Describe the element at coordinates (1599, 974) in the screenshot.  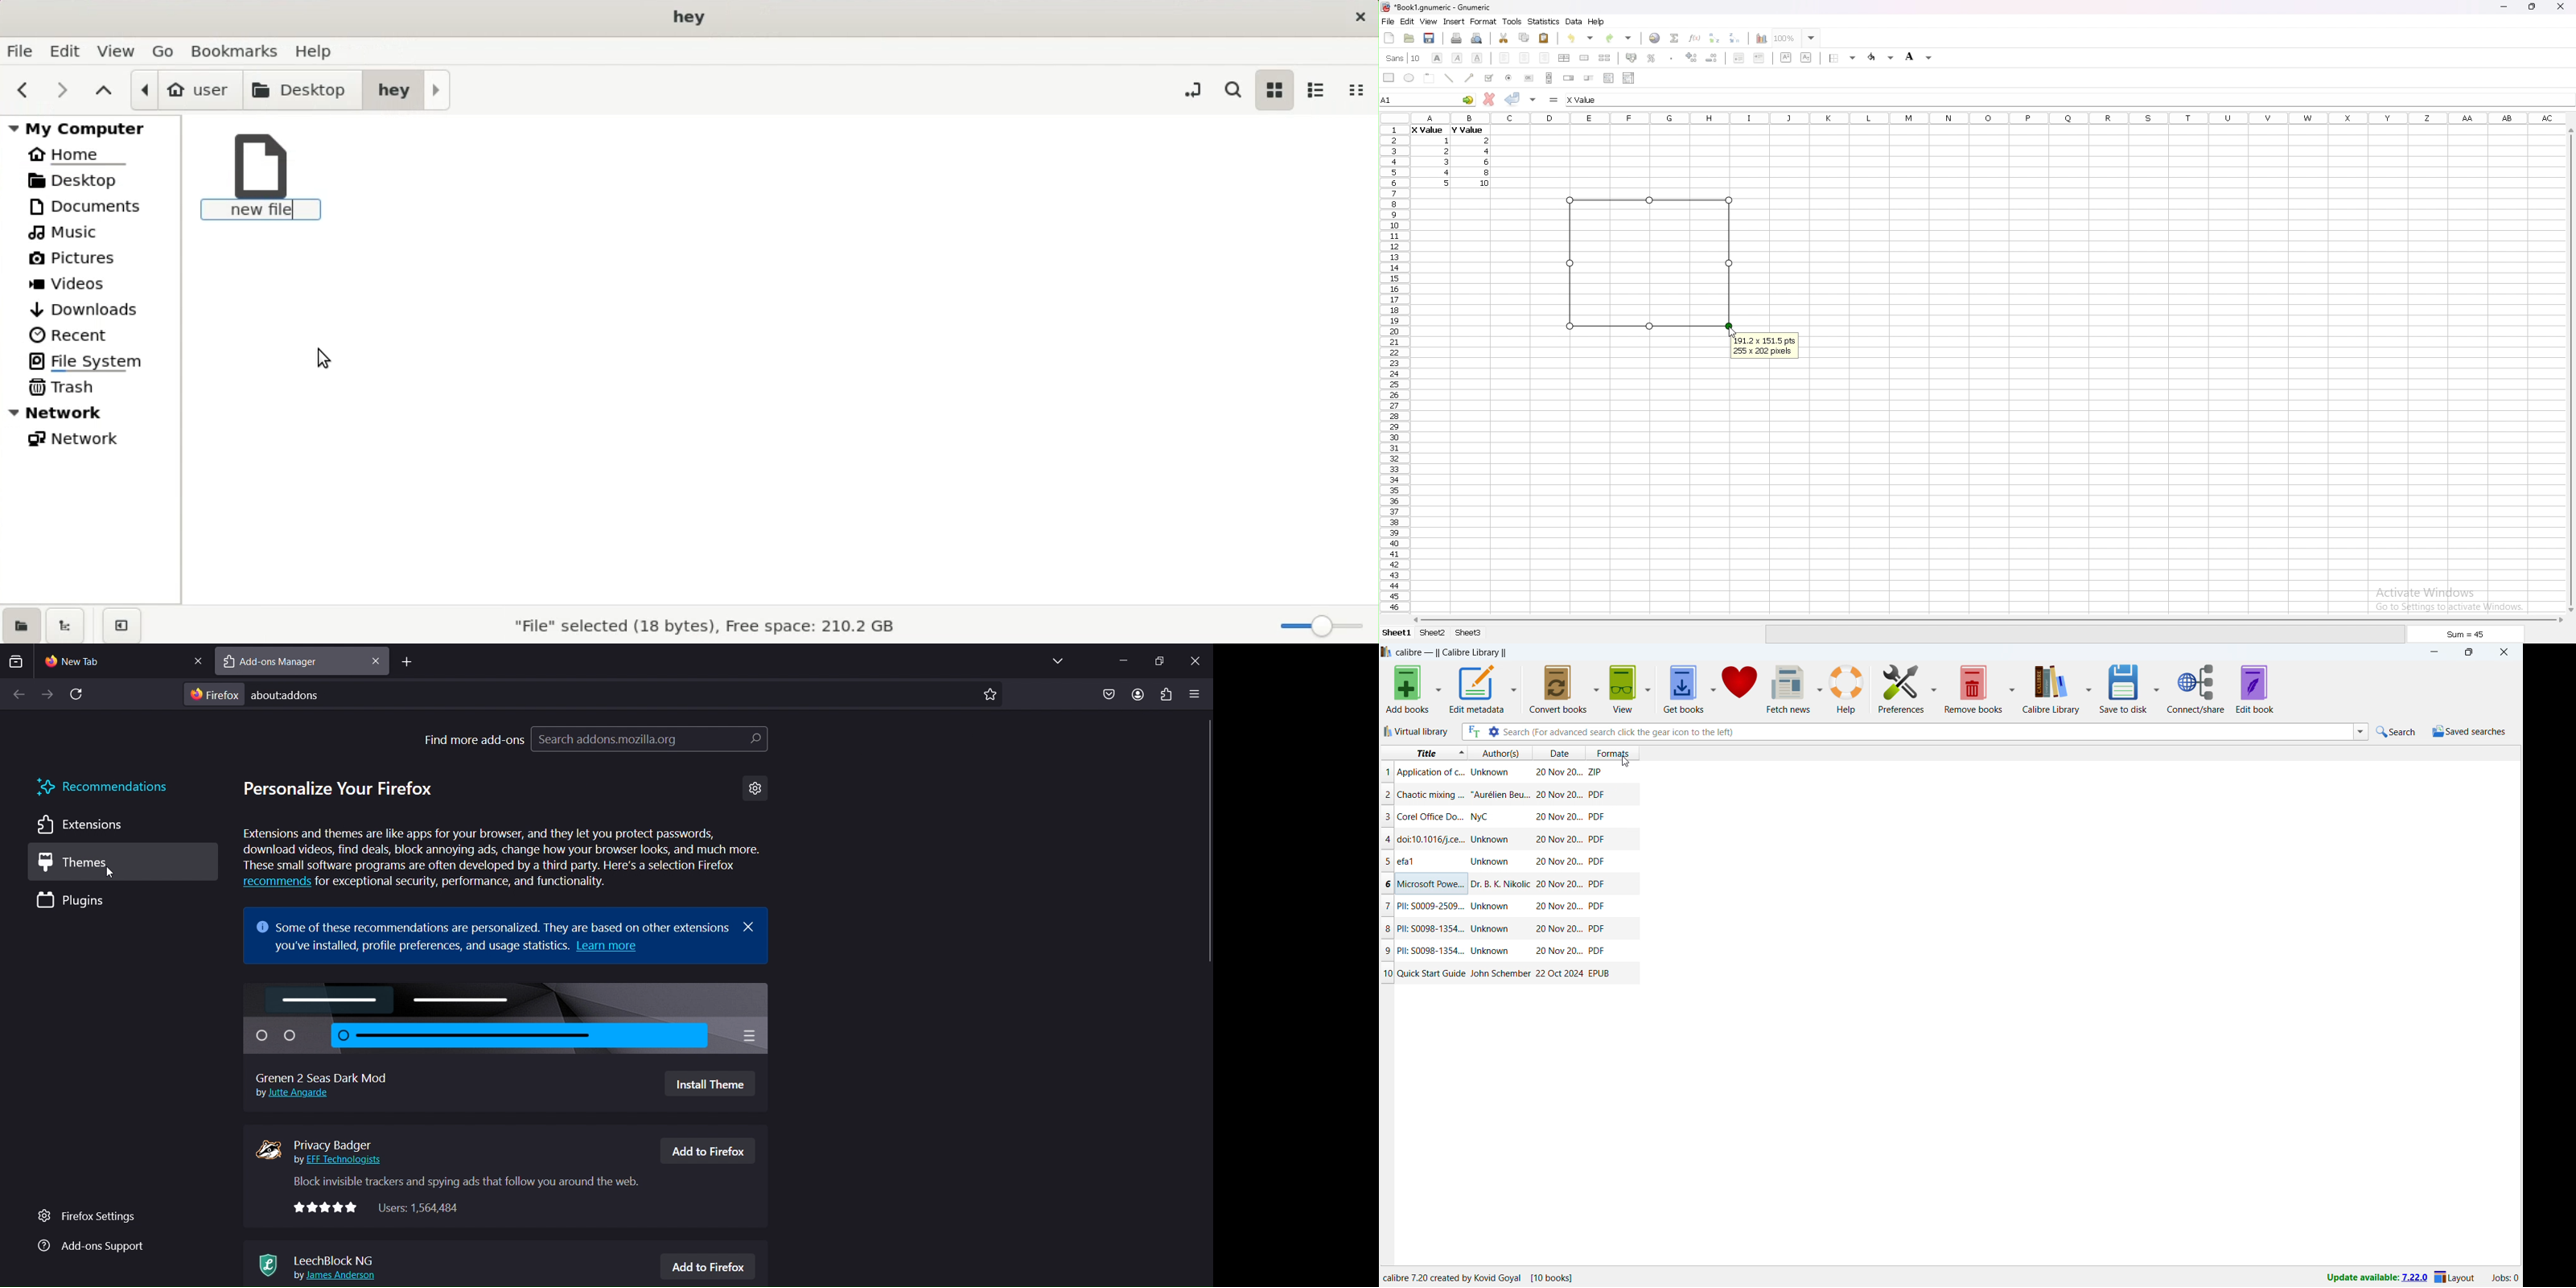
I see `EPUB` at that location.